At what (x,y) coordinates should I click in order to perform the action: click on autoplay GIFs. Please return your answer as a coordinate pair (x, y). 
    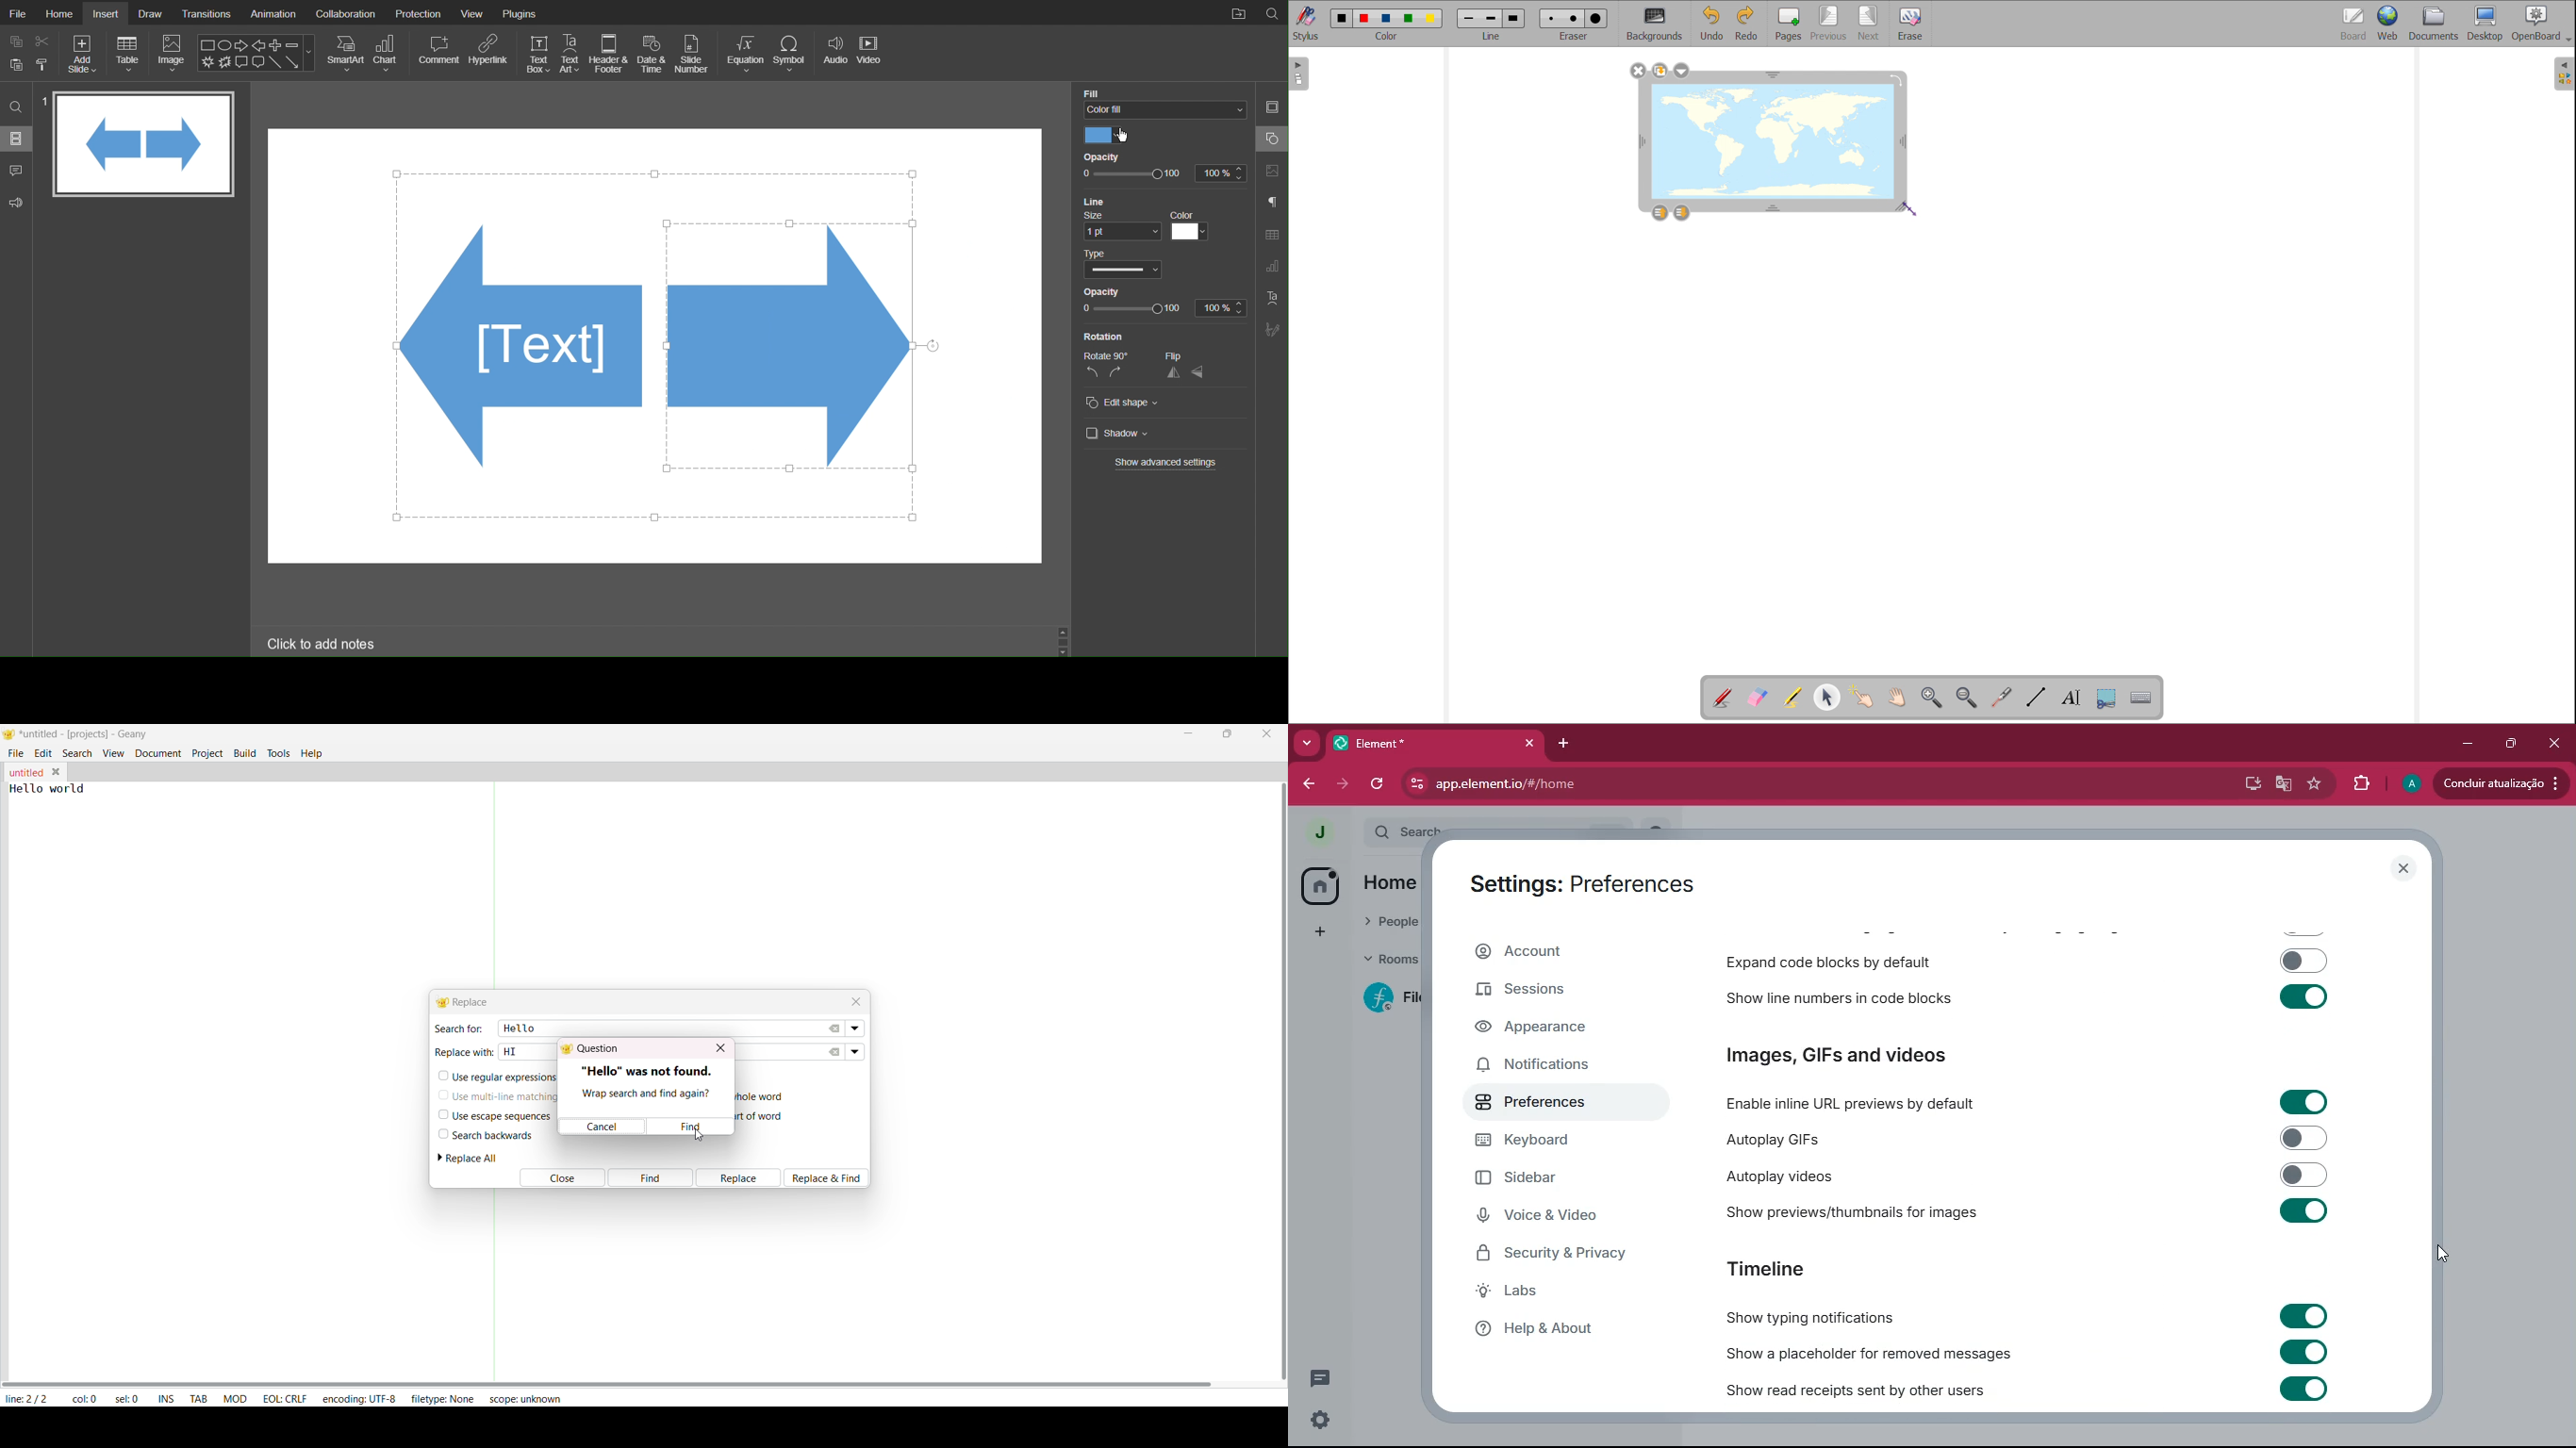
    Looking at the image, I should click on (1874, 1141).